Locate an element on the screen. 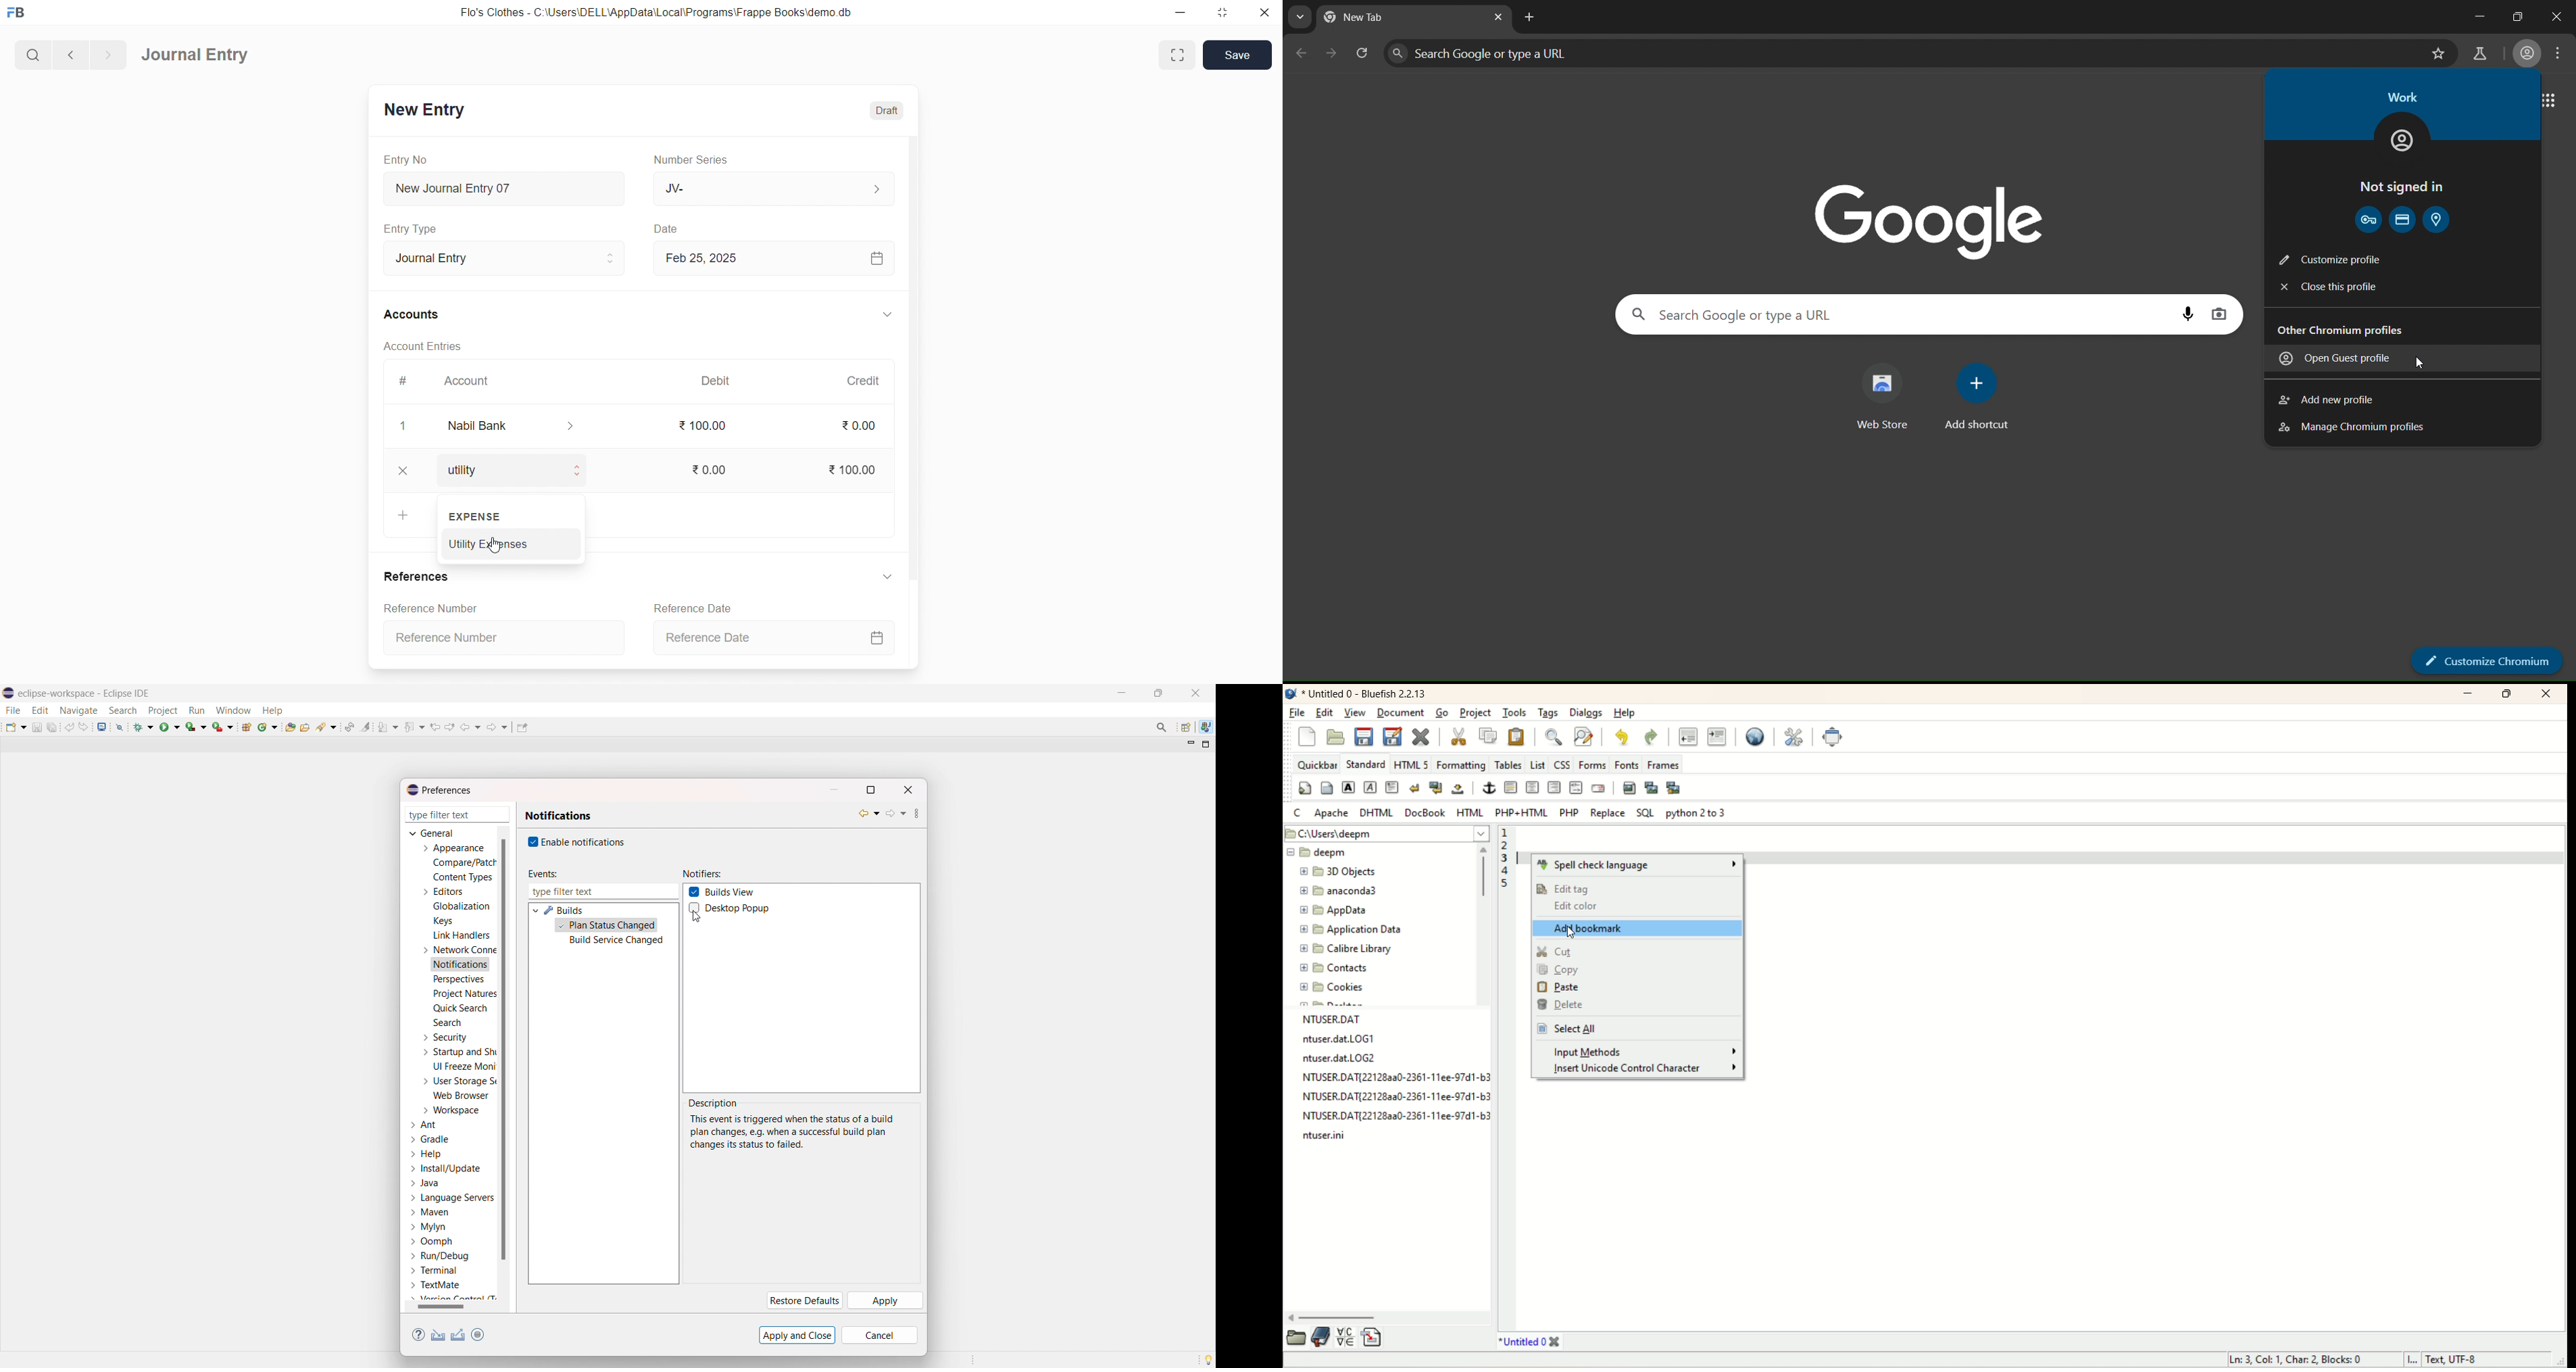 The image size is (2576, 1372). PHP+HTML is located at coordinates (1523, 813).